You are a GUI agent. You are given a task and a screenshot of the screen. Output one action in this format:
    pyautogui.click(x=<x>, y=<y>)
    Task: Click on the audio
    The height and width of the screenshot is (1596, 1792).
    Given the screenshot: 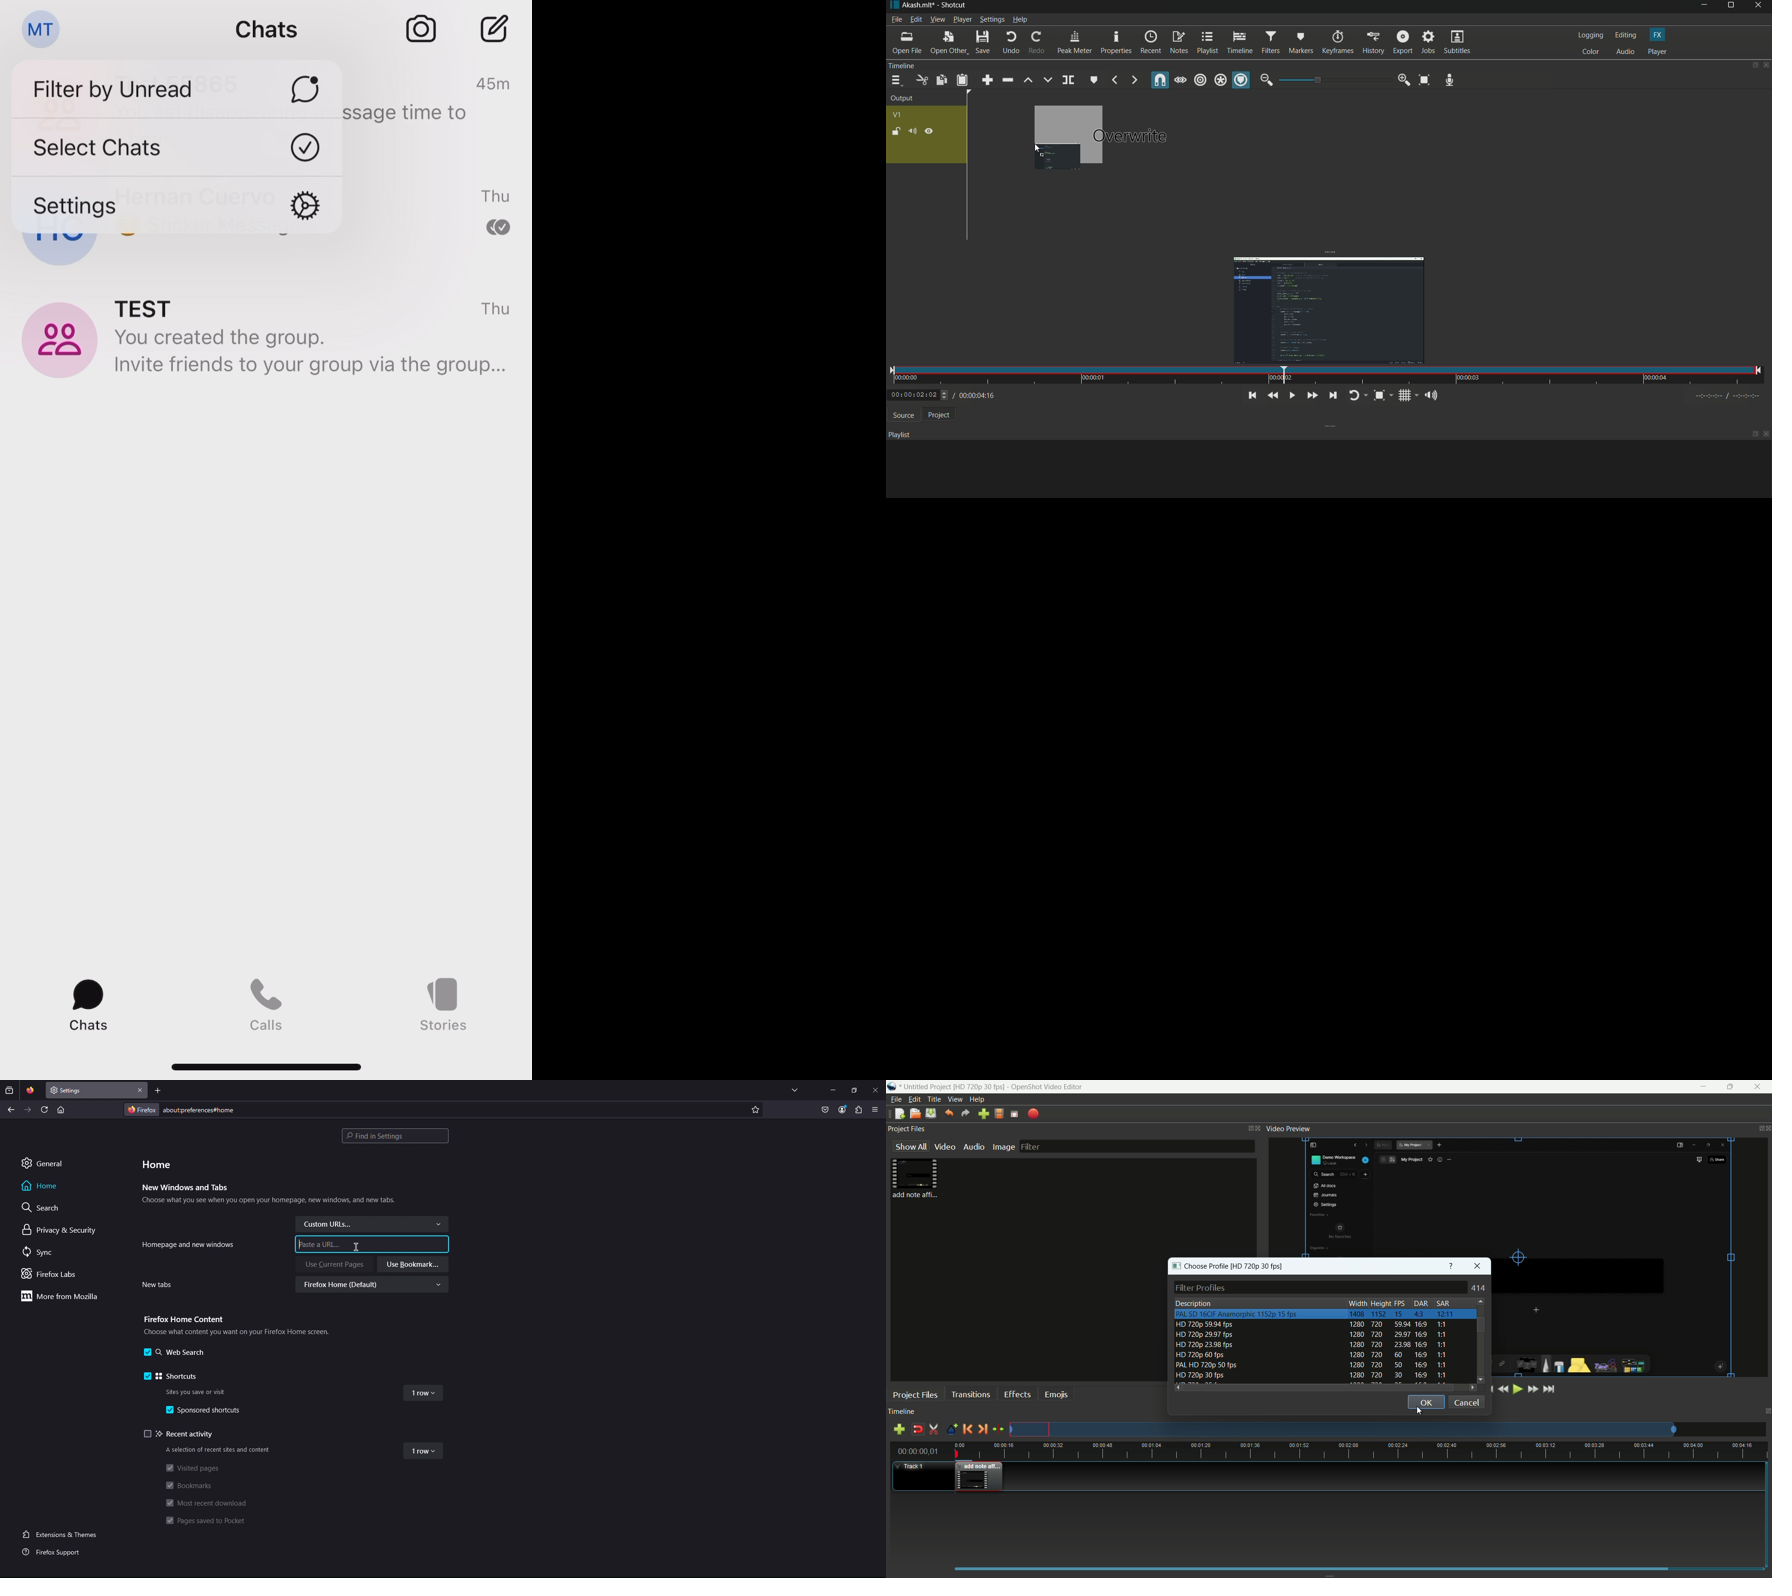 What is the action you would take?
    pyautogui.click(x=1626, y=52)
    